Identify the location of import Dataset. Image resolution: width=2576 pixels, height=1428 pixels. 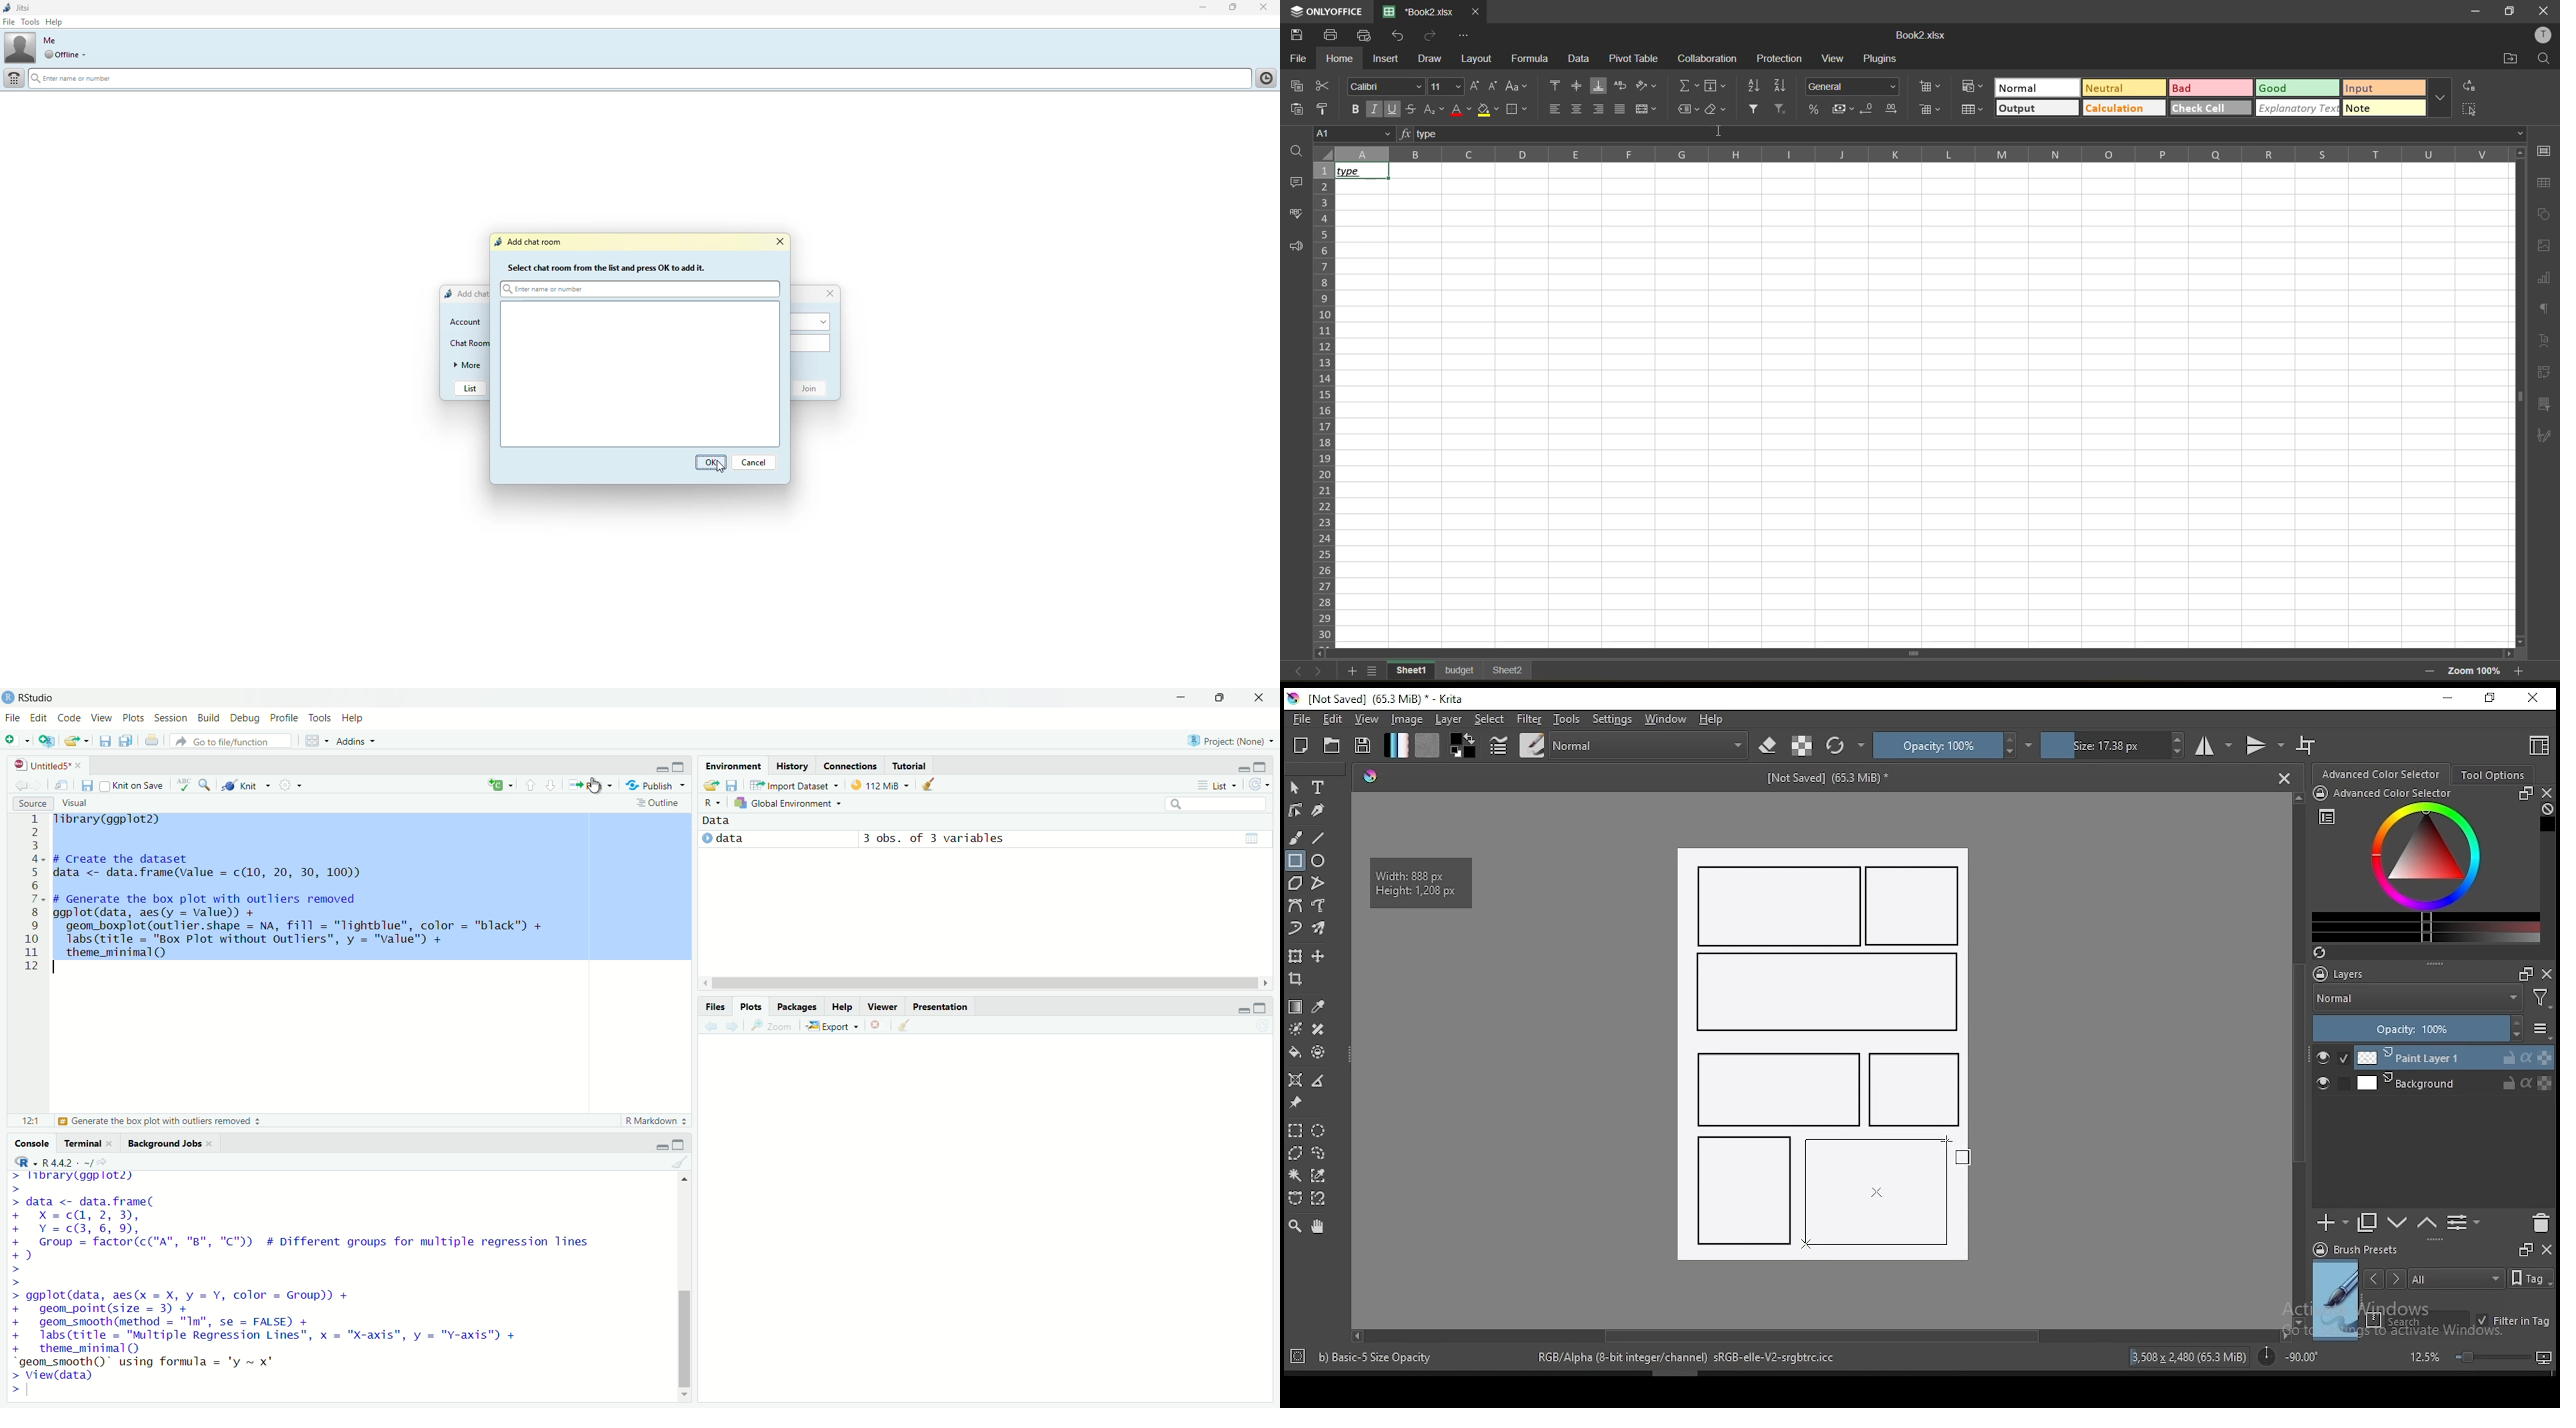
(792, 784).